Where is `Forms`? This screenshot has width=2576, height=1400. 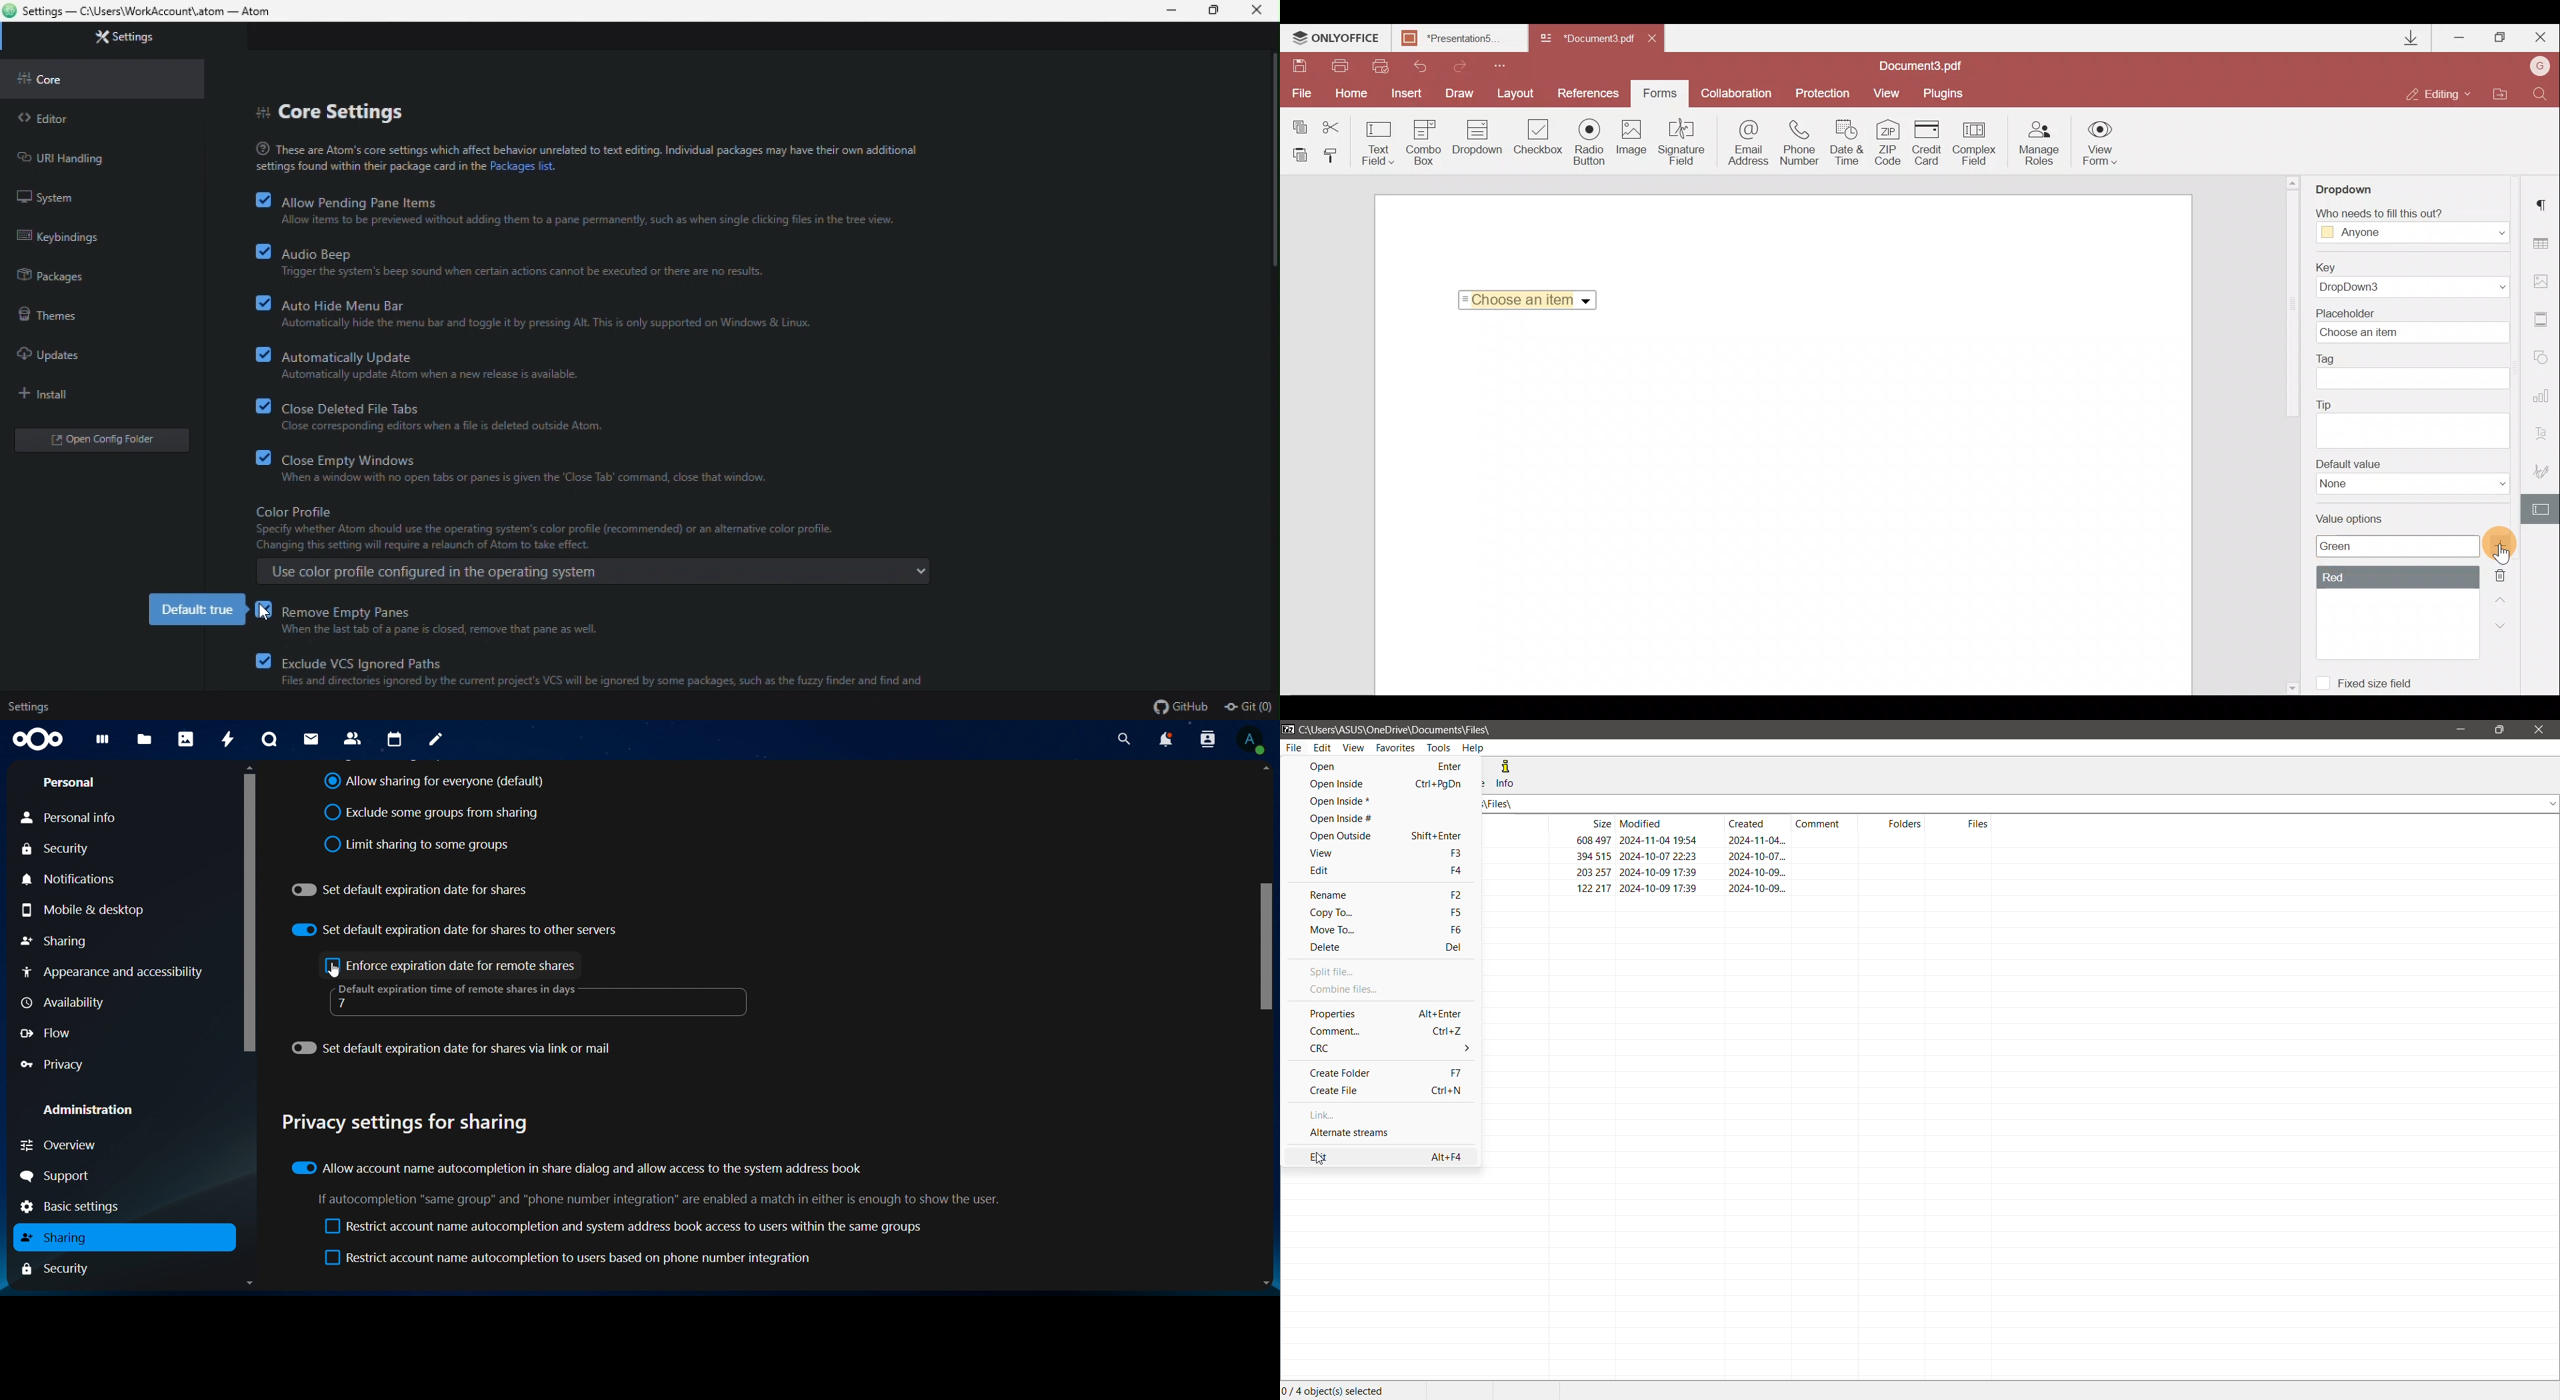
Forms is located at coordinates (1660, 93).